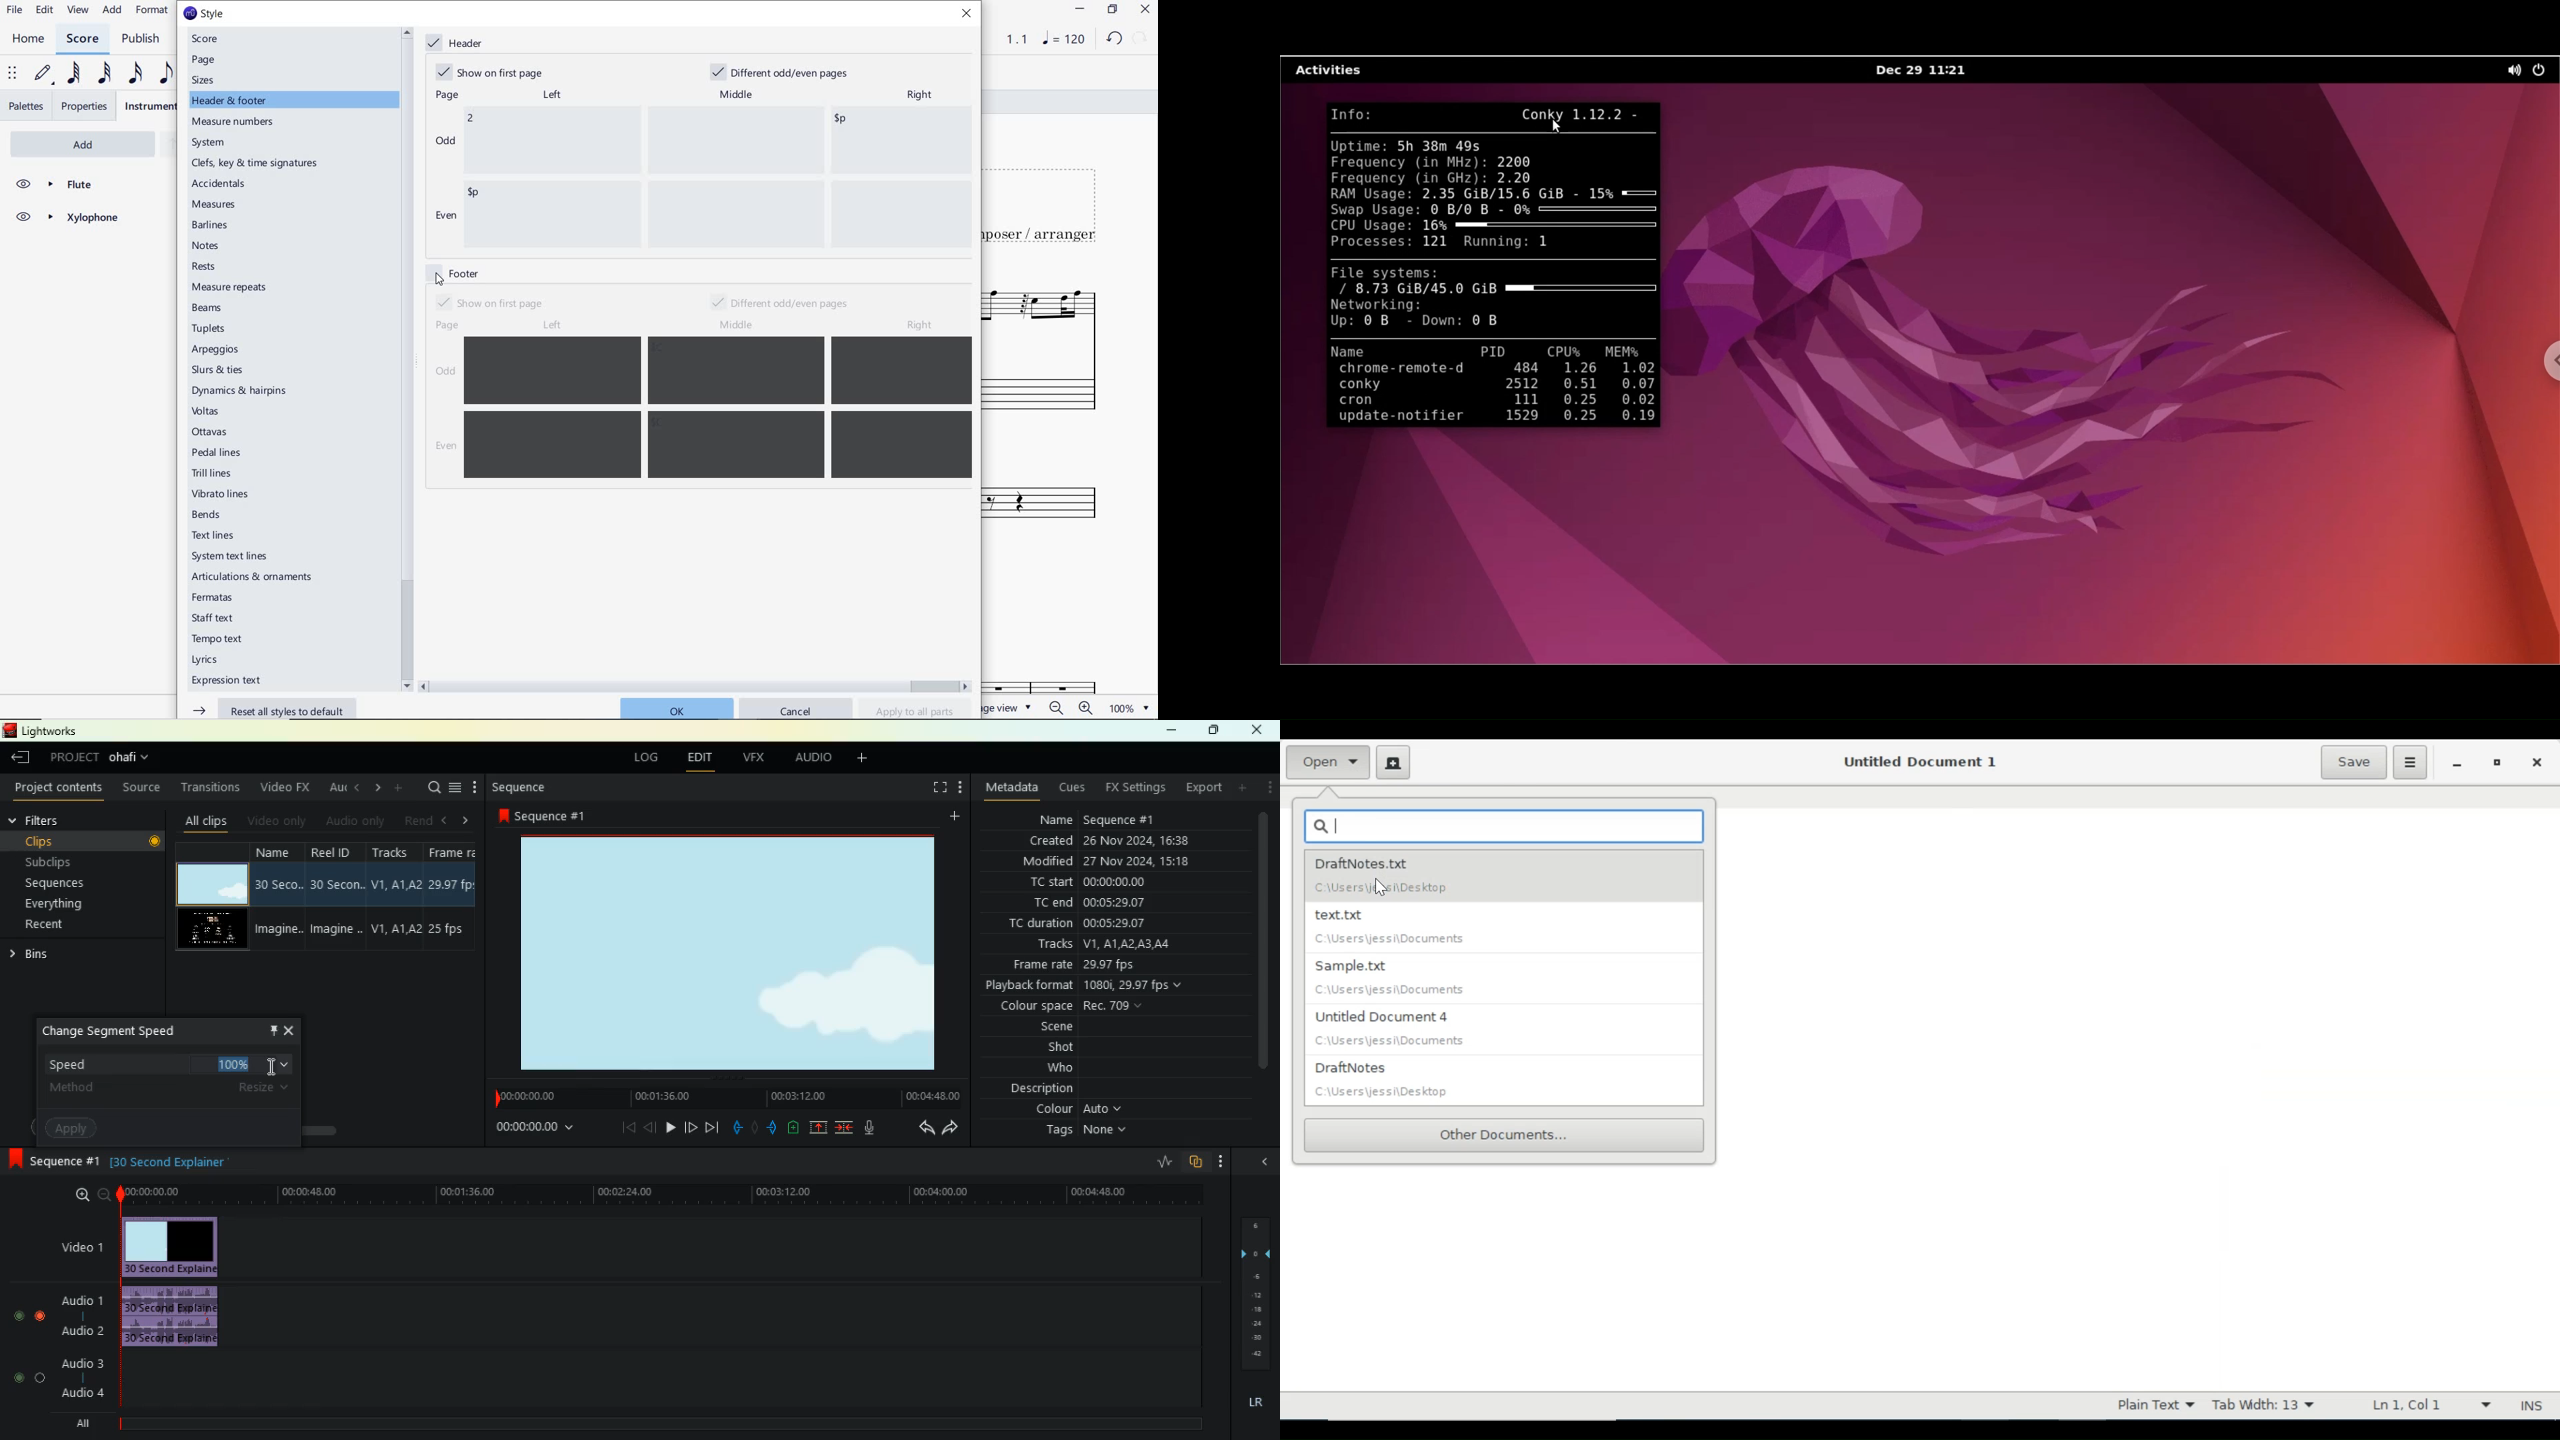 This screenshot has width=2576, height=1456. Describe the element at coordinates (242, 391) in the screenshot. I see `dynamics & hairpins` at that location.